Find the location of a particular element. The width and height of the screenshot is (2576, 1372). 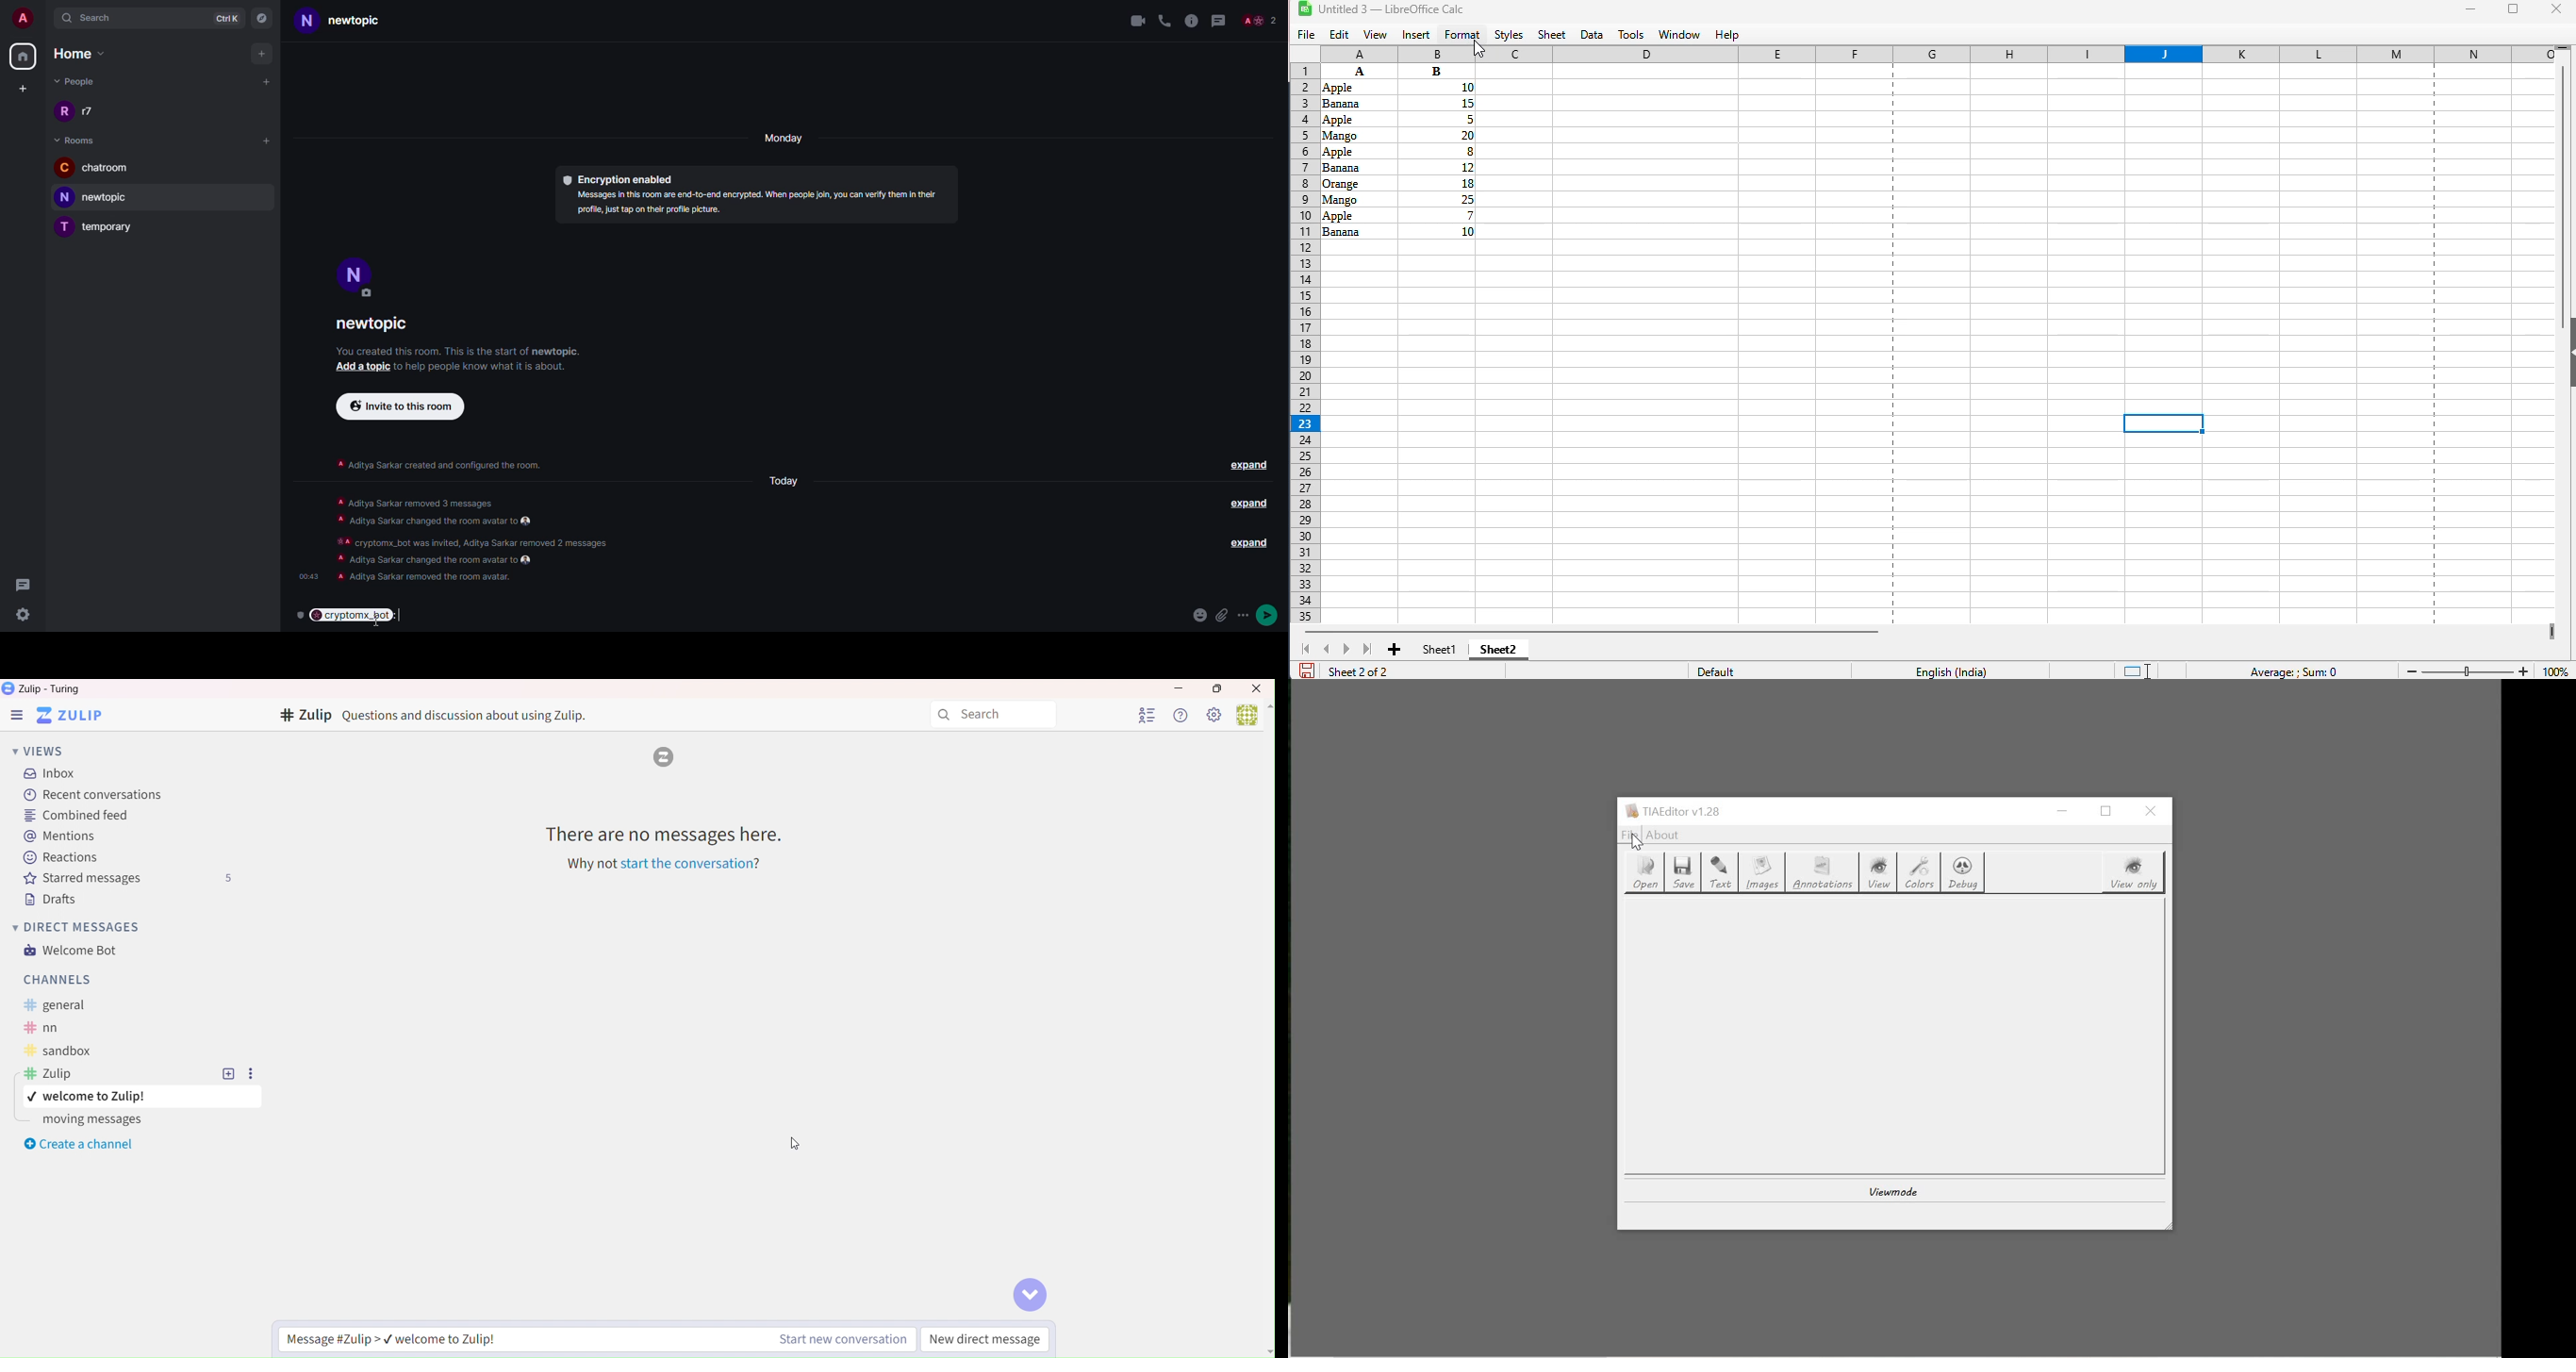

click to save document is located at coordinates (1306, 670).